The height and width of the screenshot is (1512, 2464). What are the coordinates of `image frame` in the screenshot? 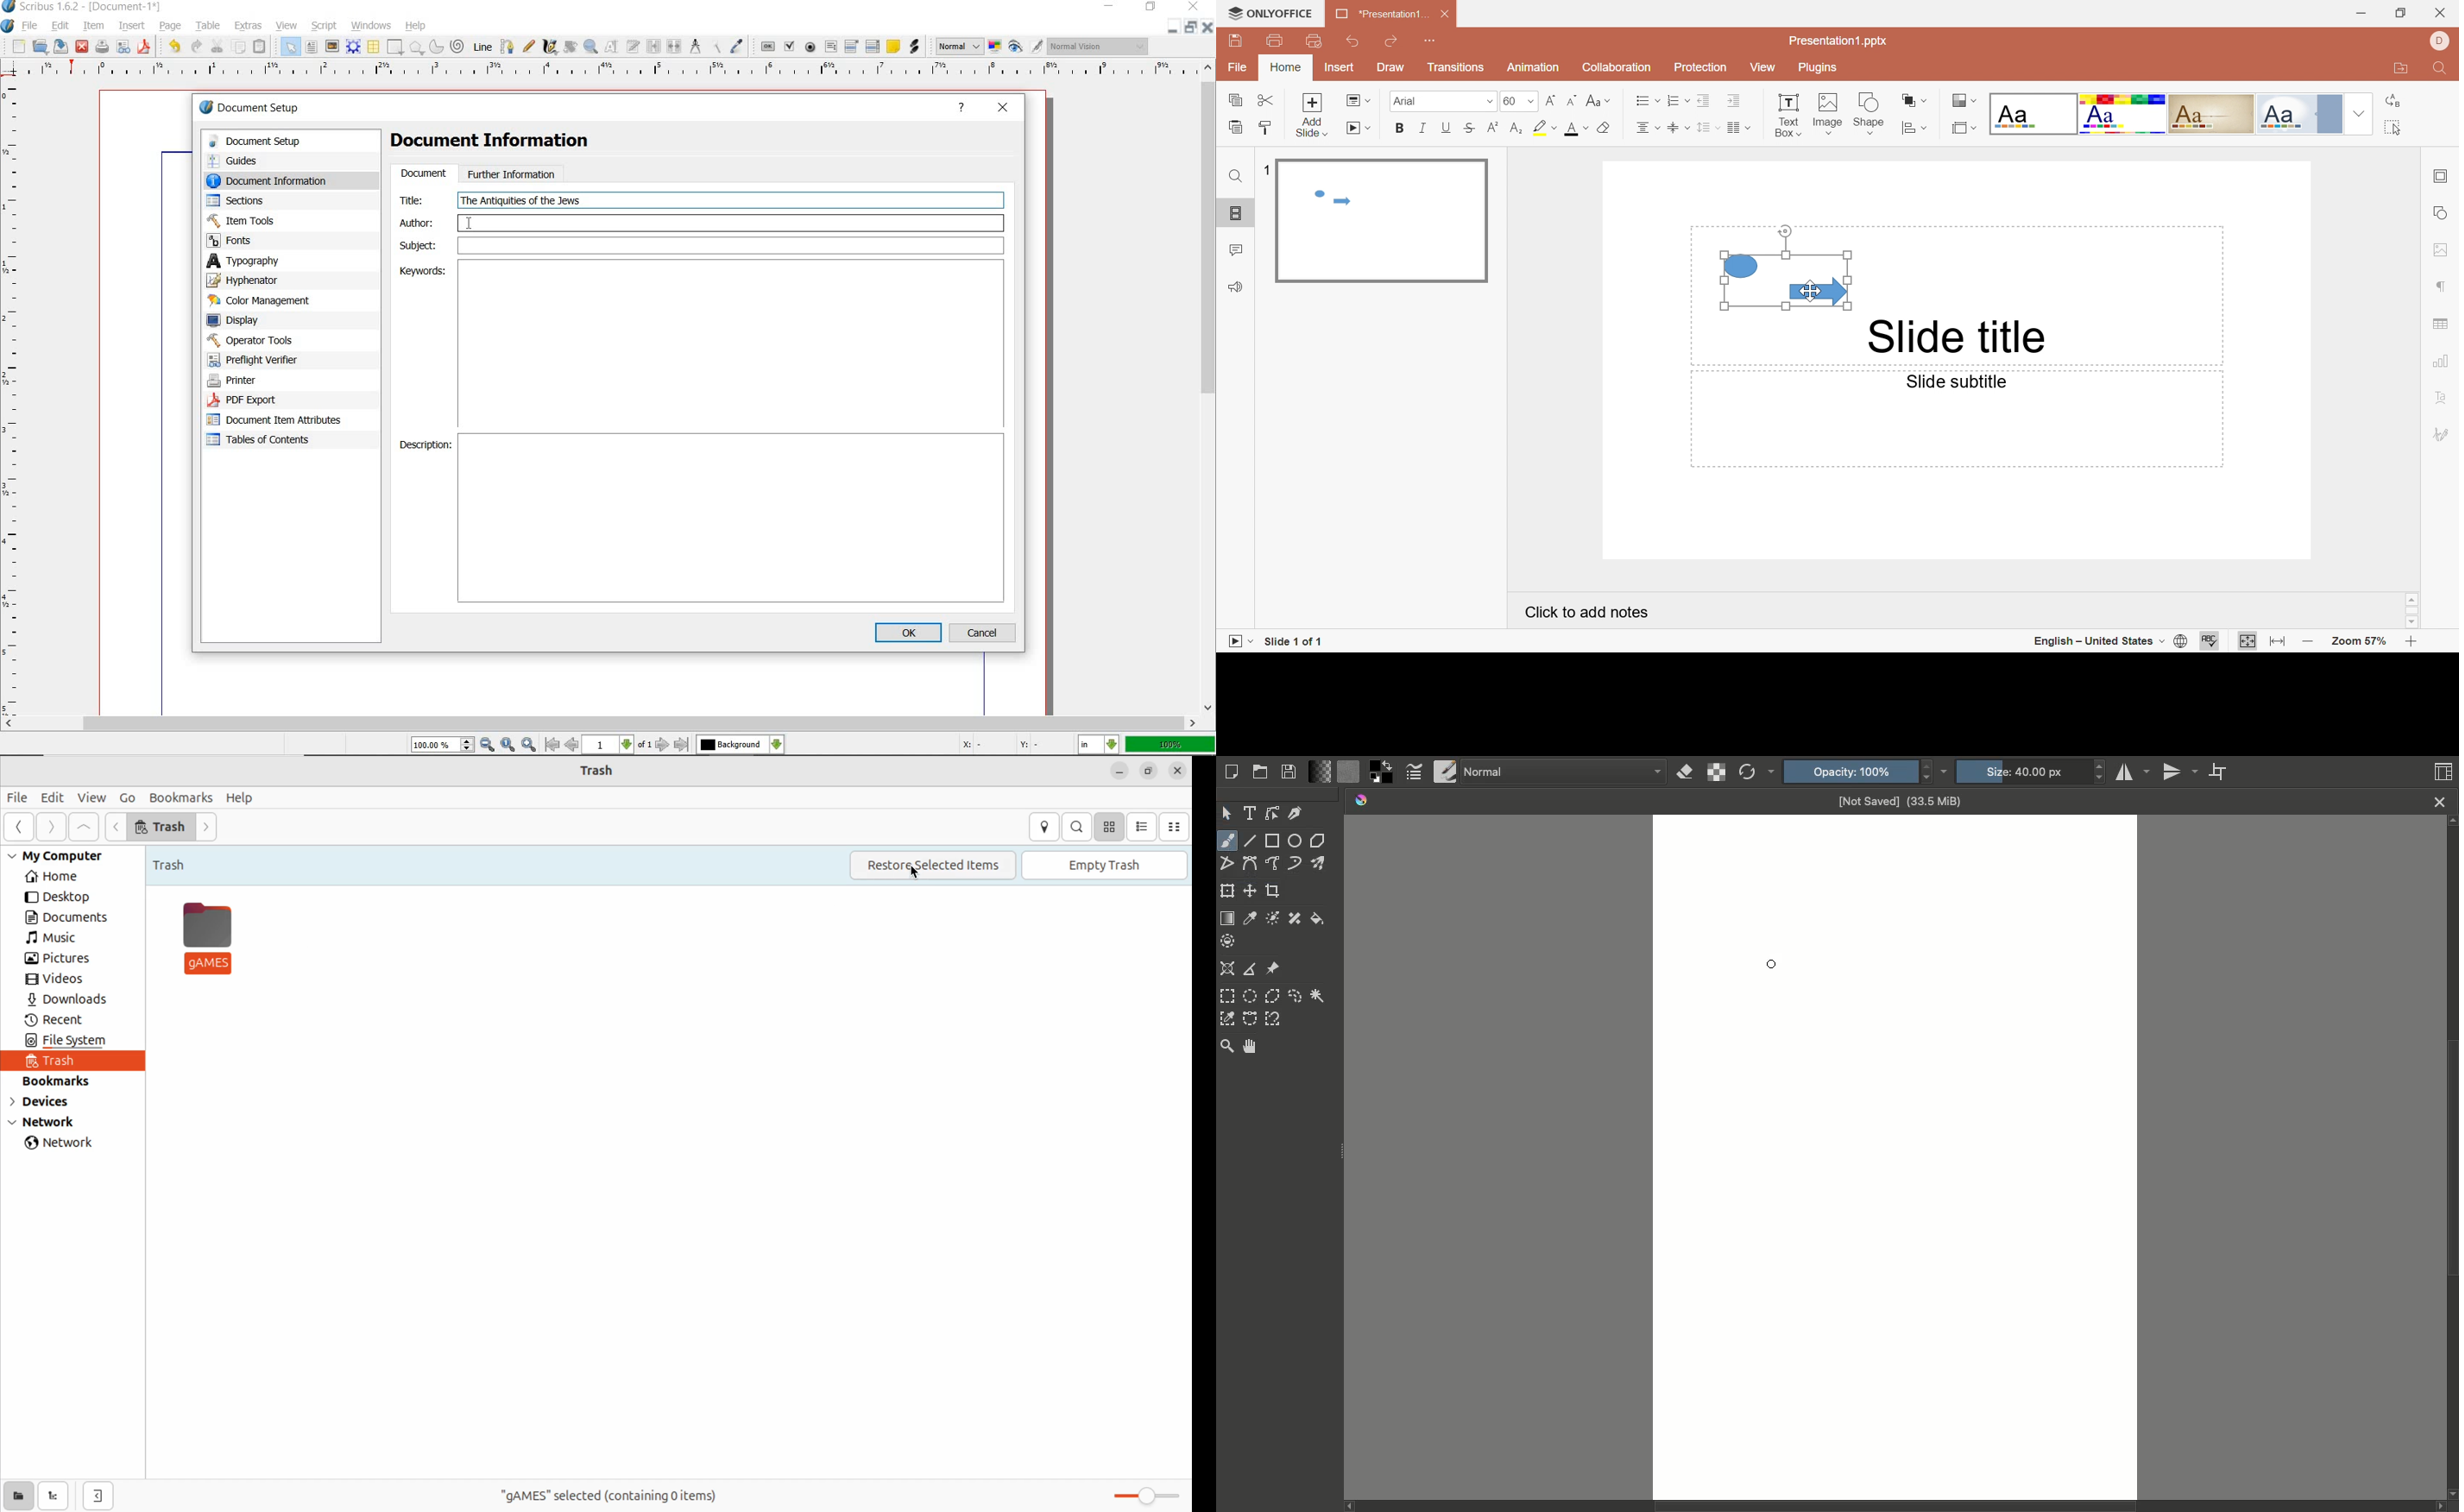 It's located at (332, 46).